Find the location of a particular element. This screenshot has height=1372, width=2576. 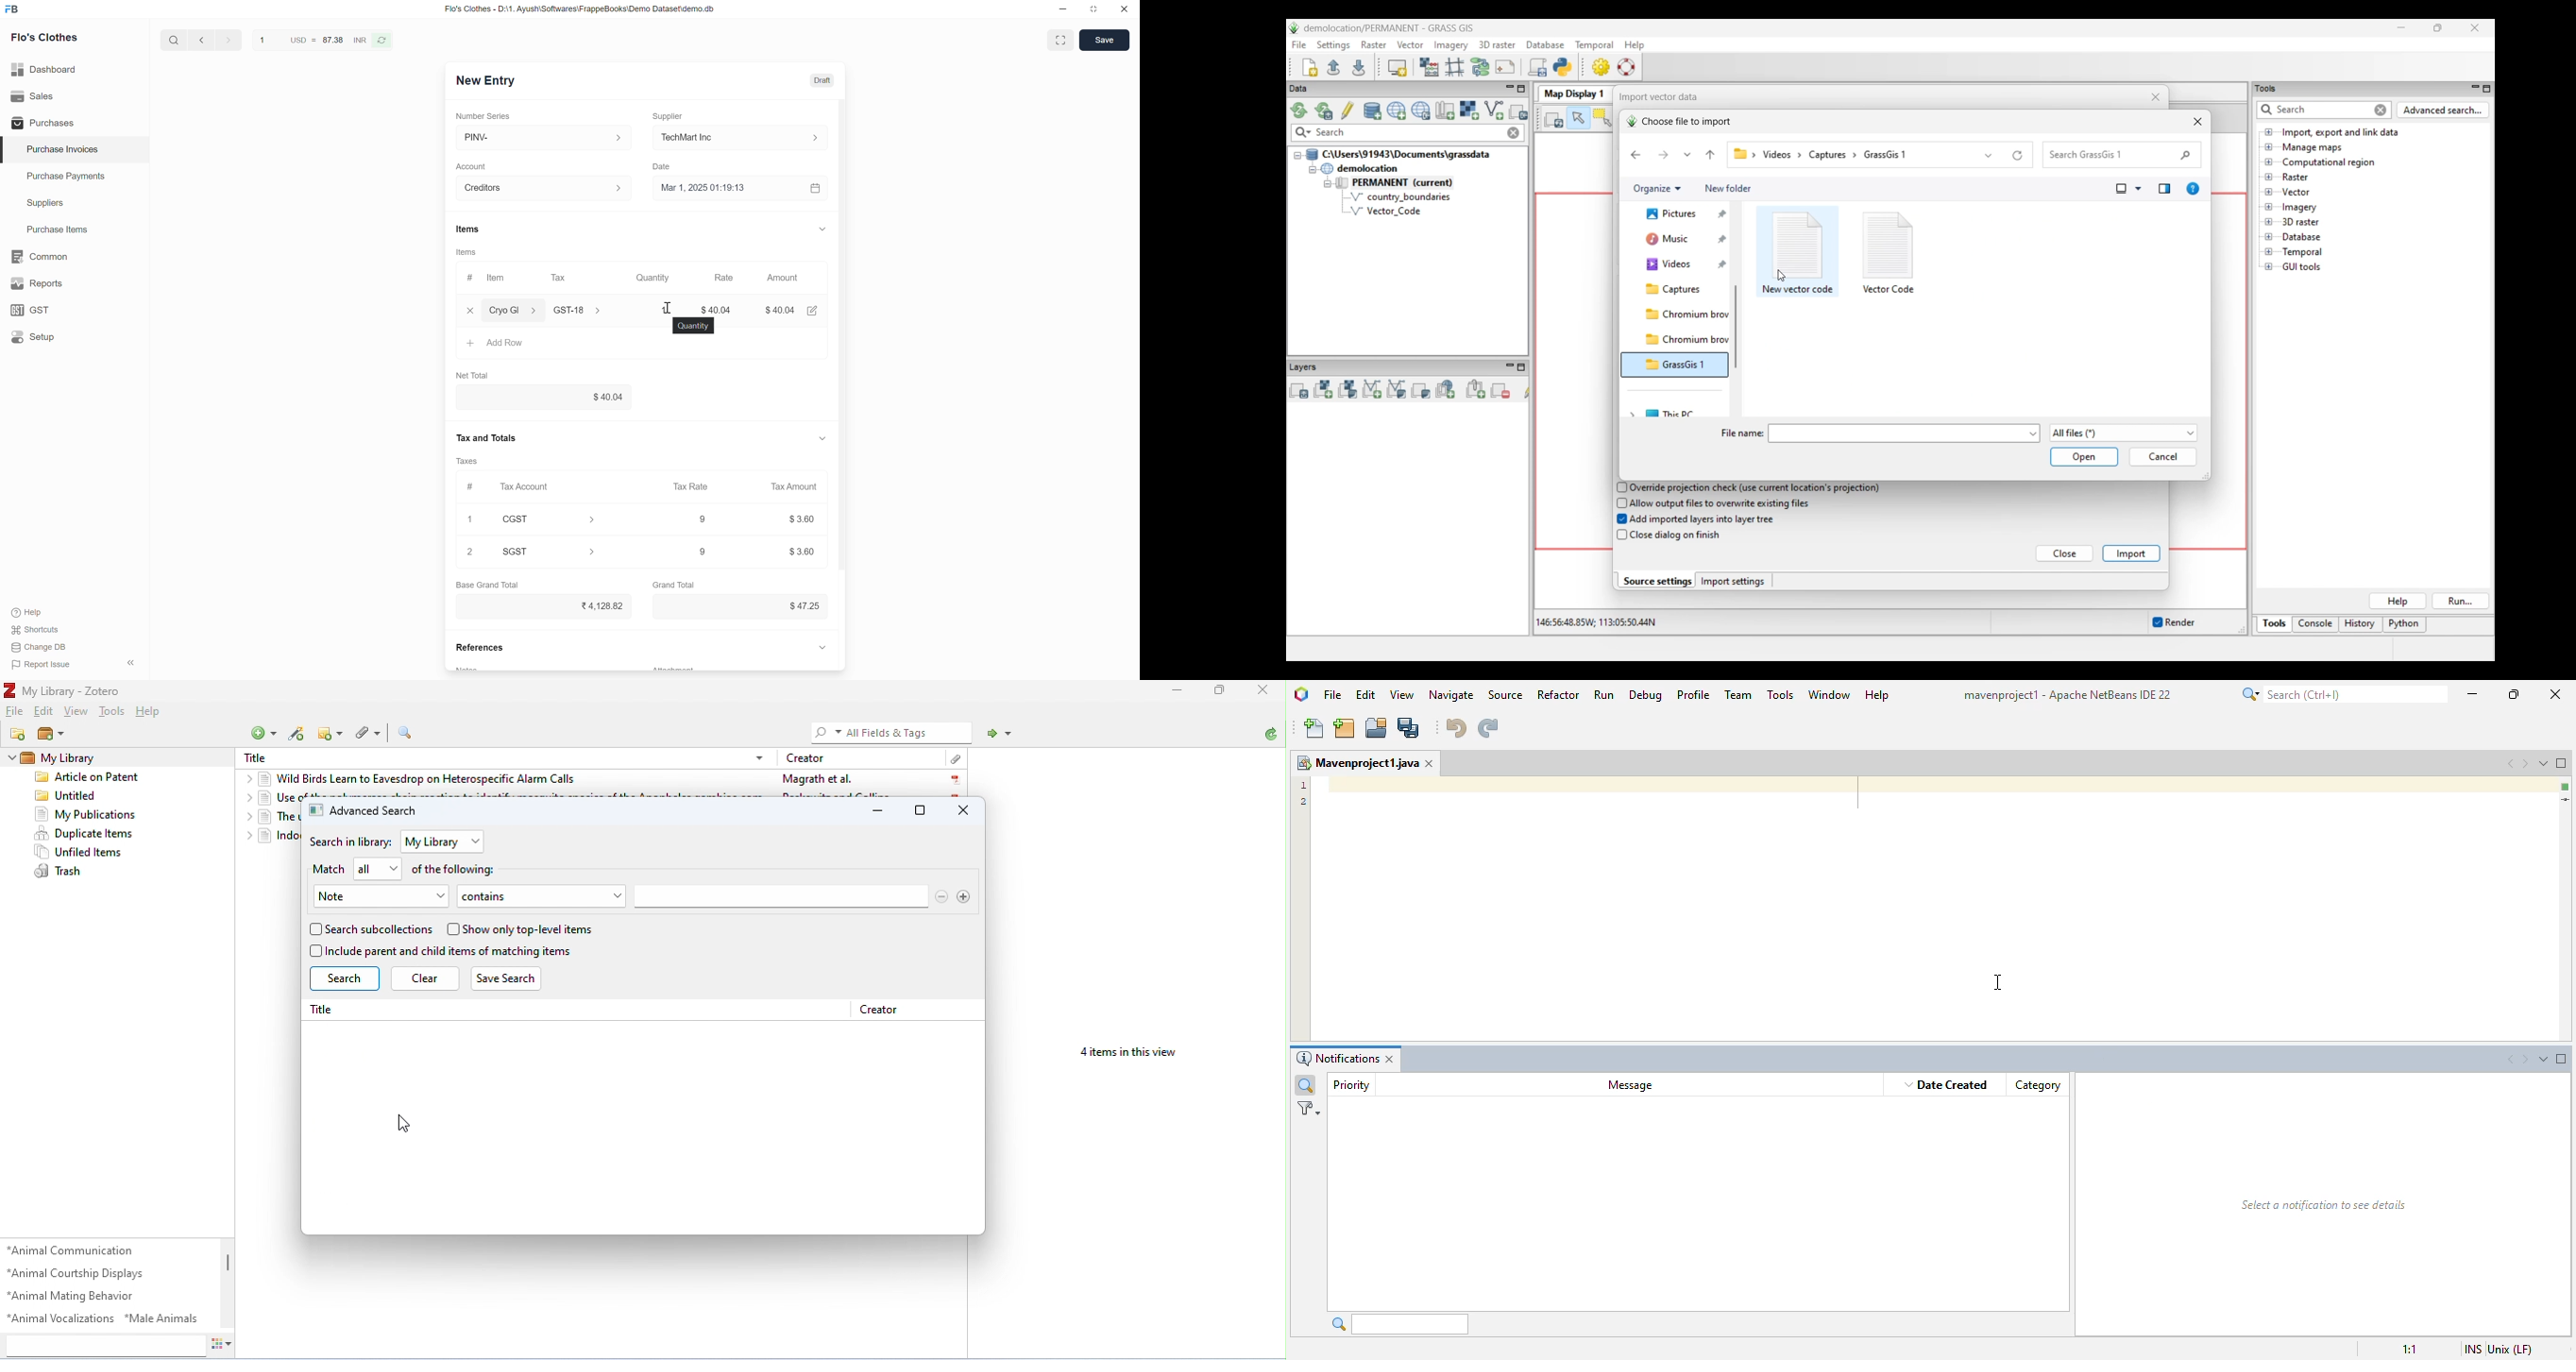

Date is located at coordinates (667, 164).